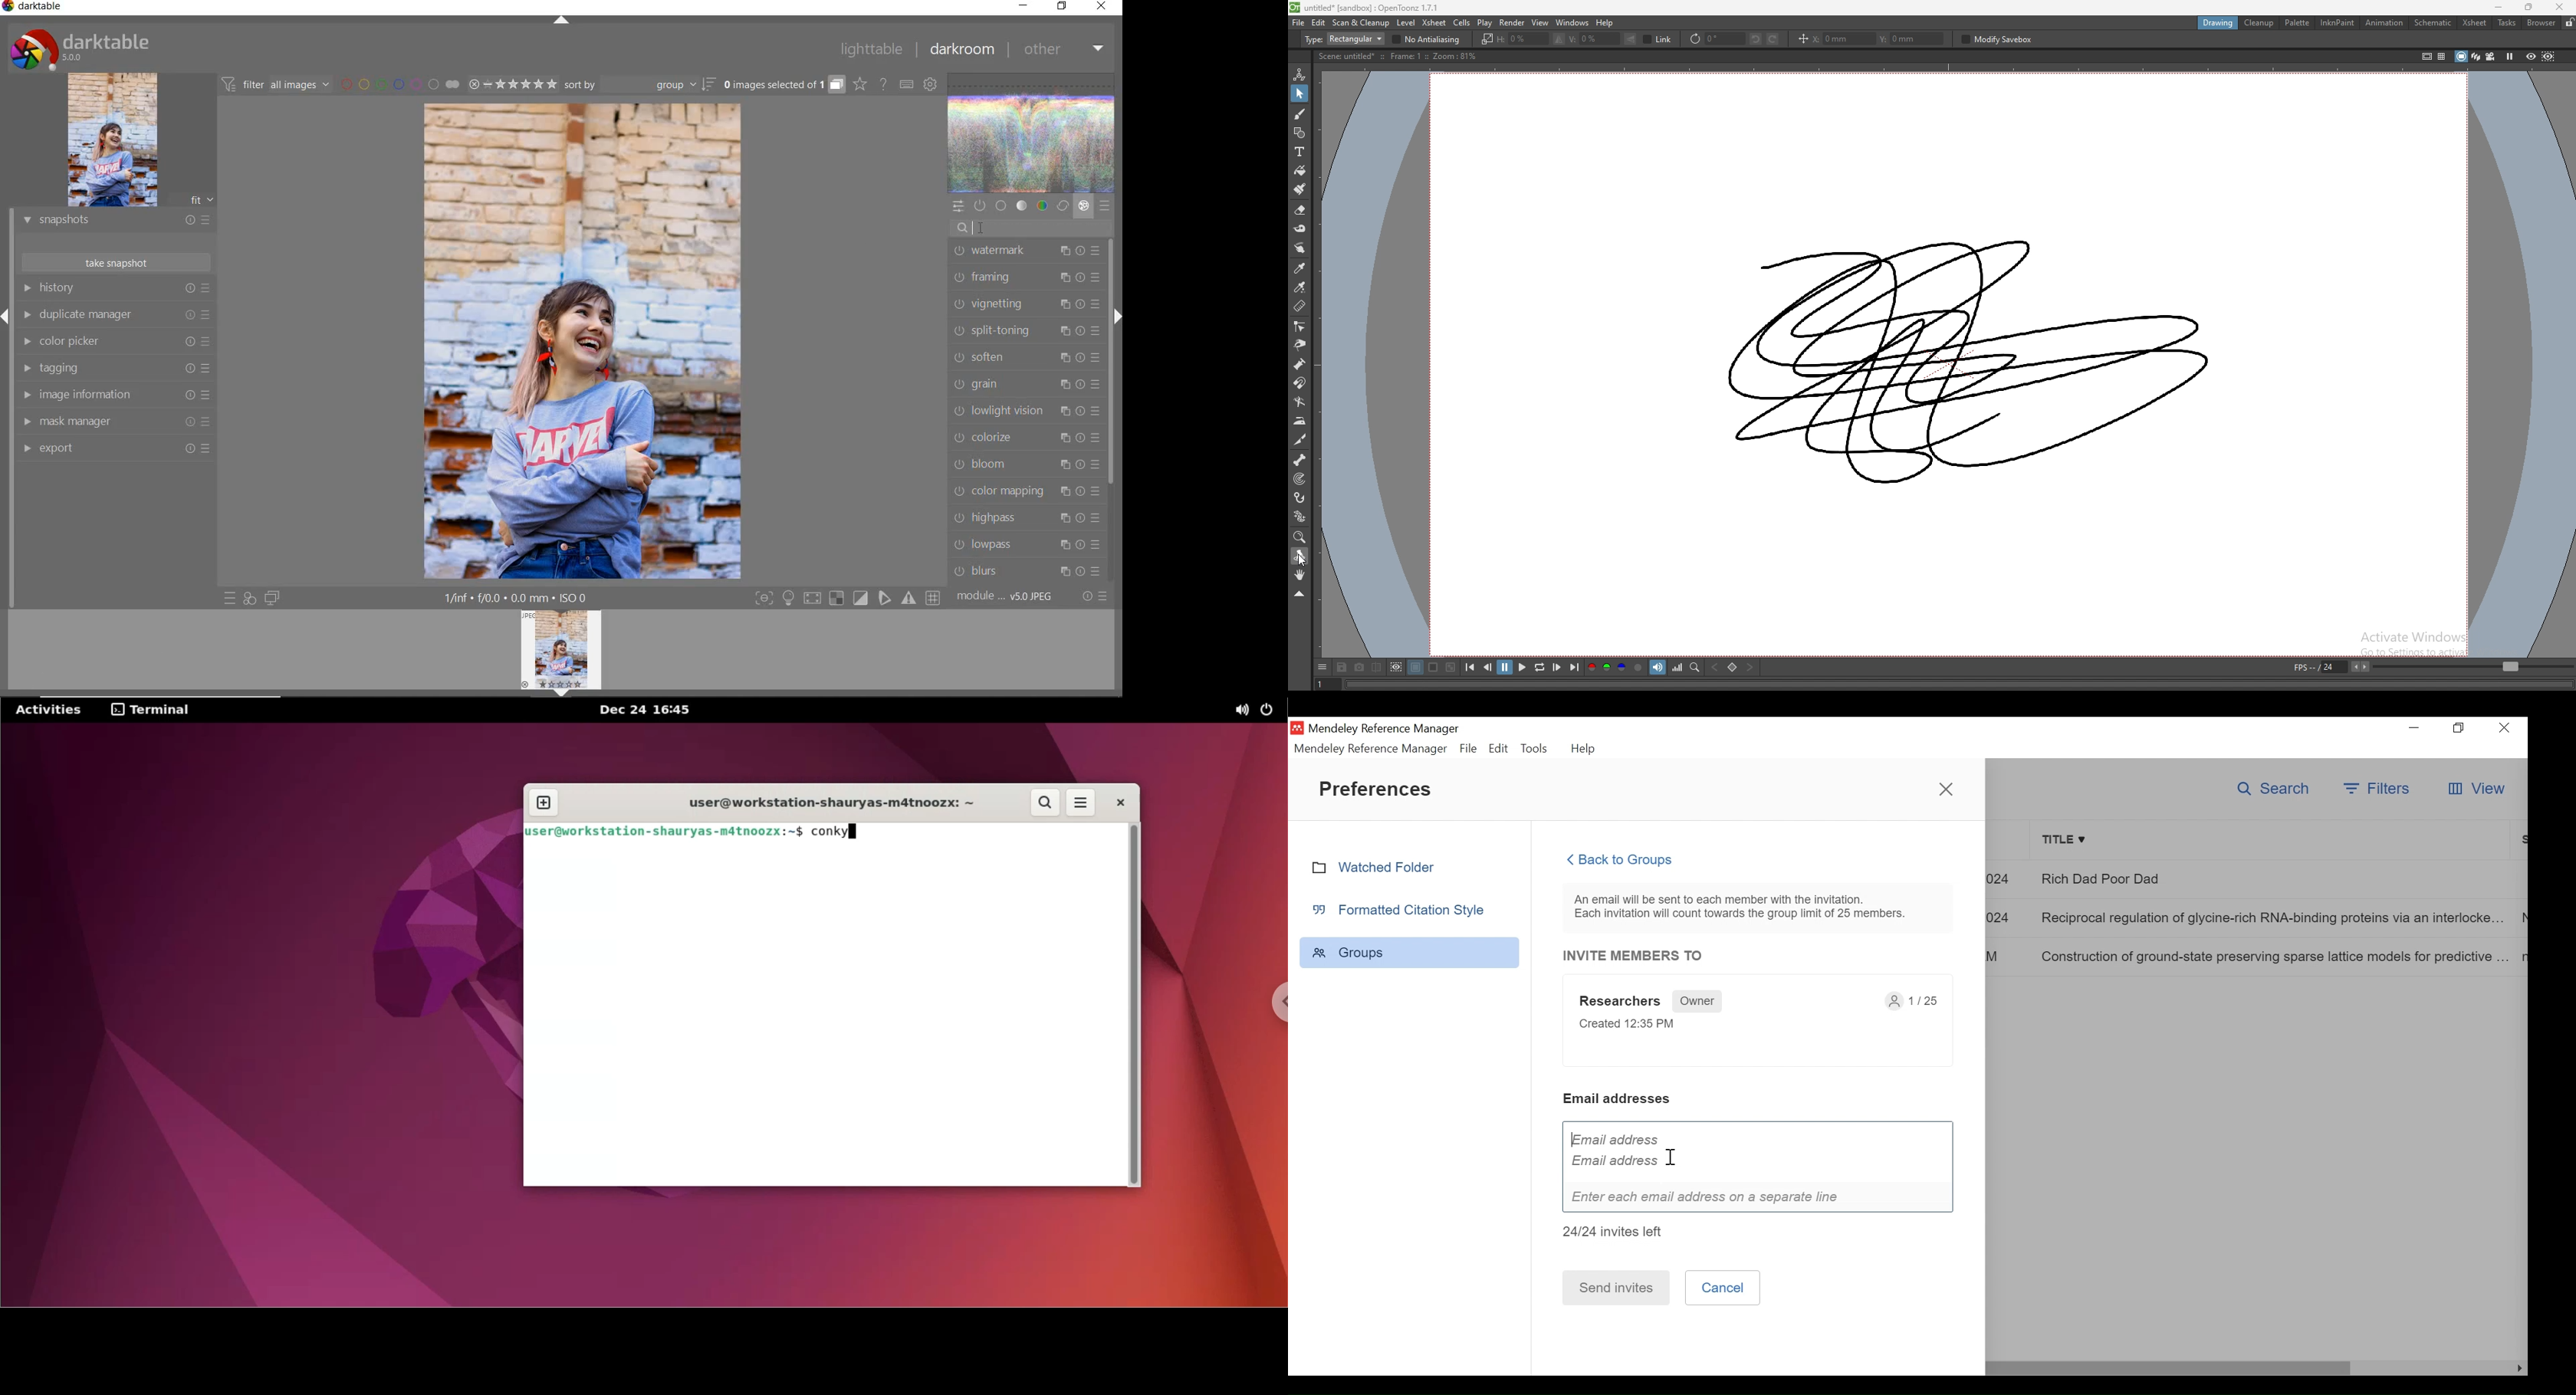  What do you see at coordinates (1300, 188) in the screenshot?
I see `fill brush tool` at bounding box center [1300, 188].